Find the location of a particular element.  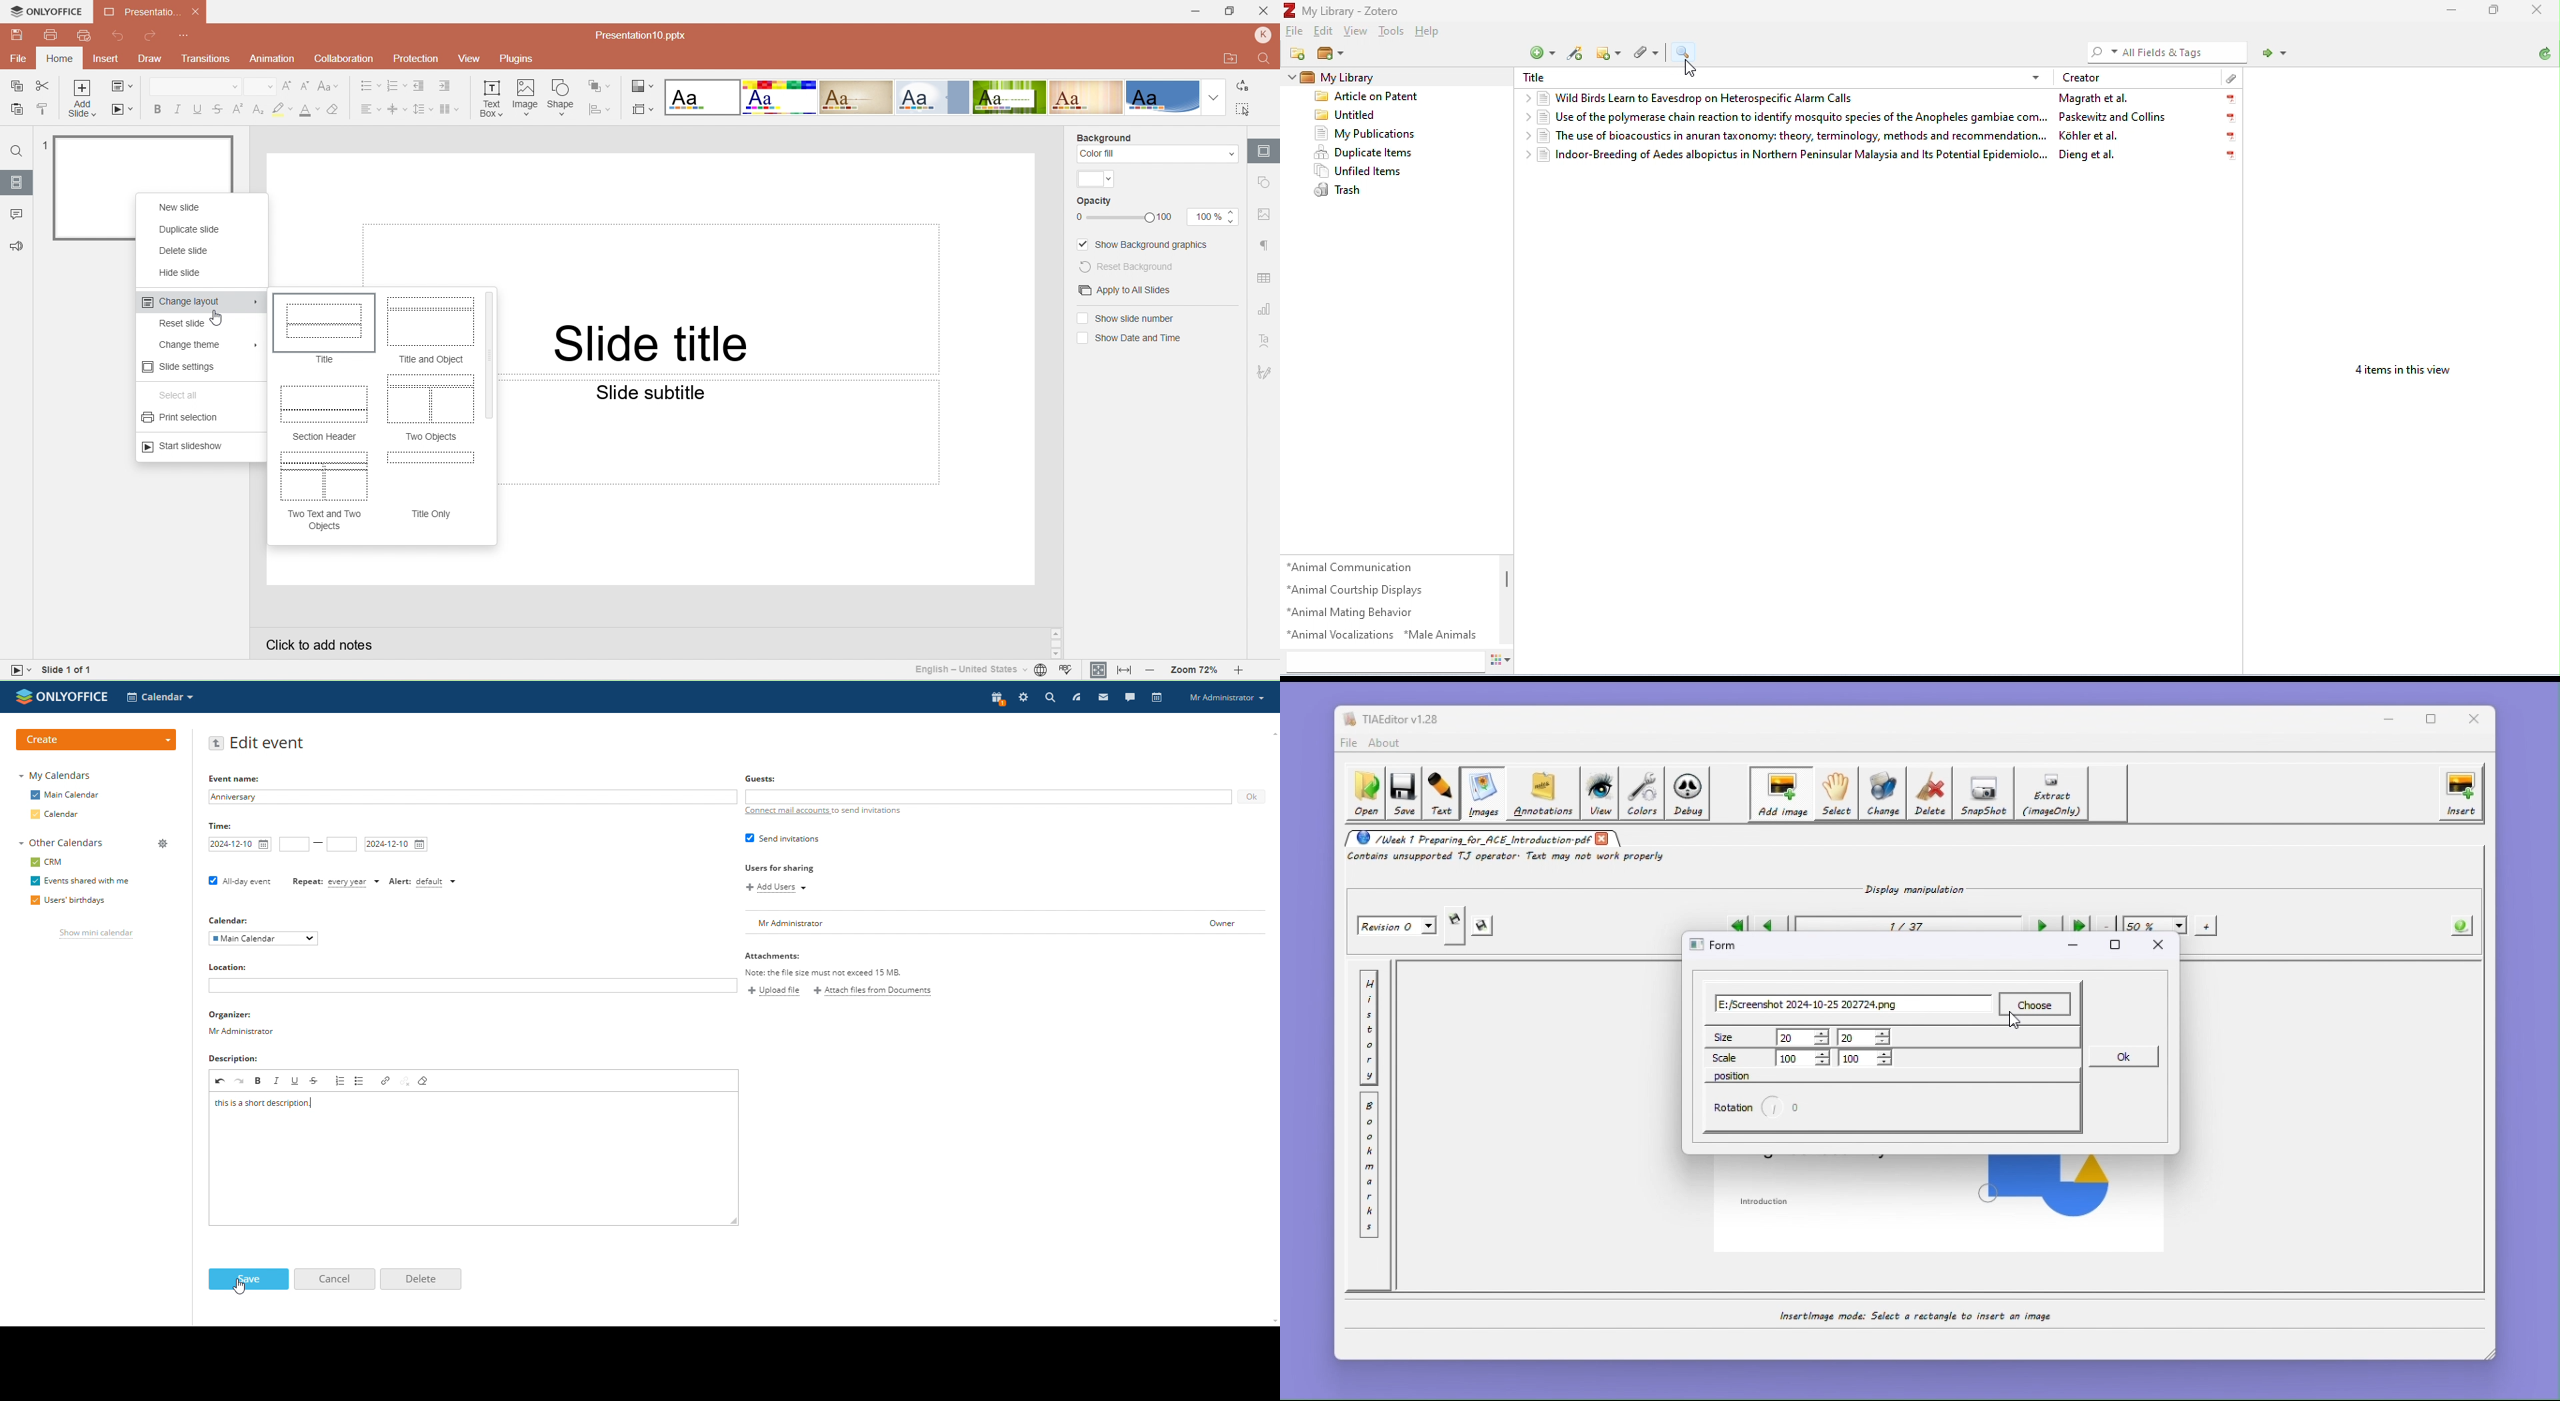

Slide subtitle is located at coordinates (679, 395).